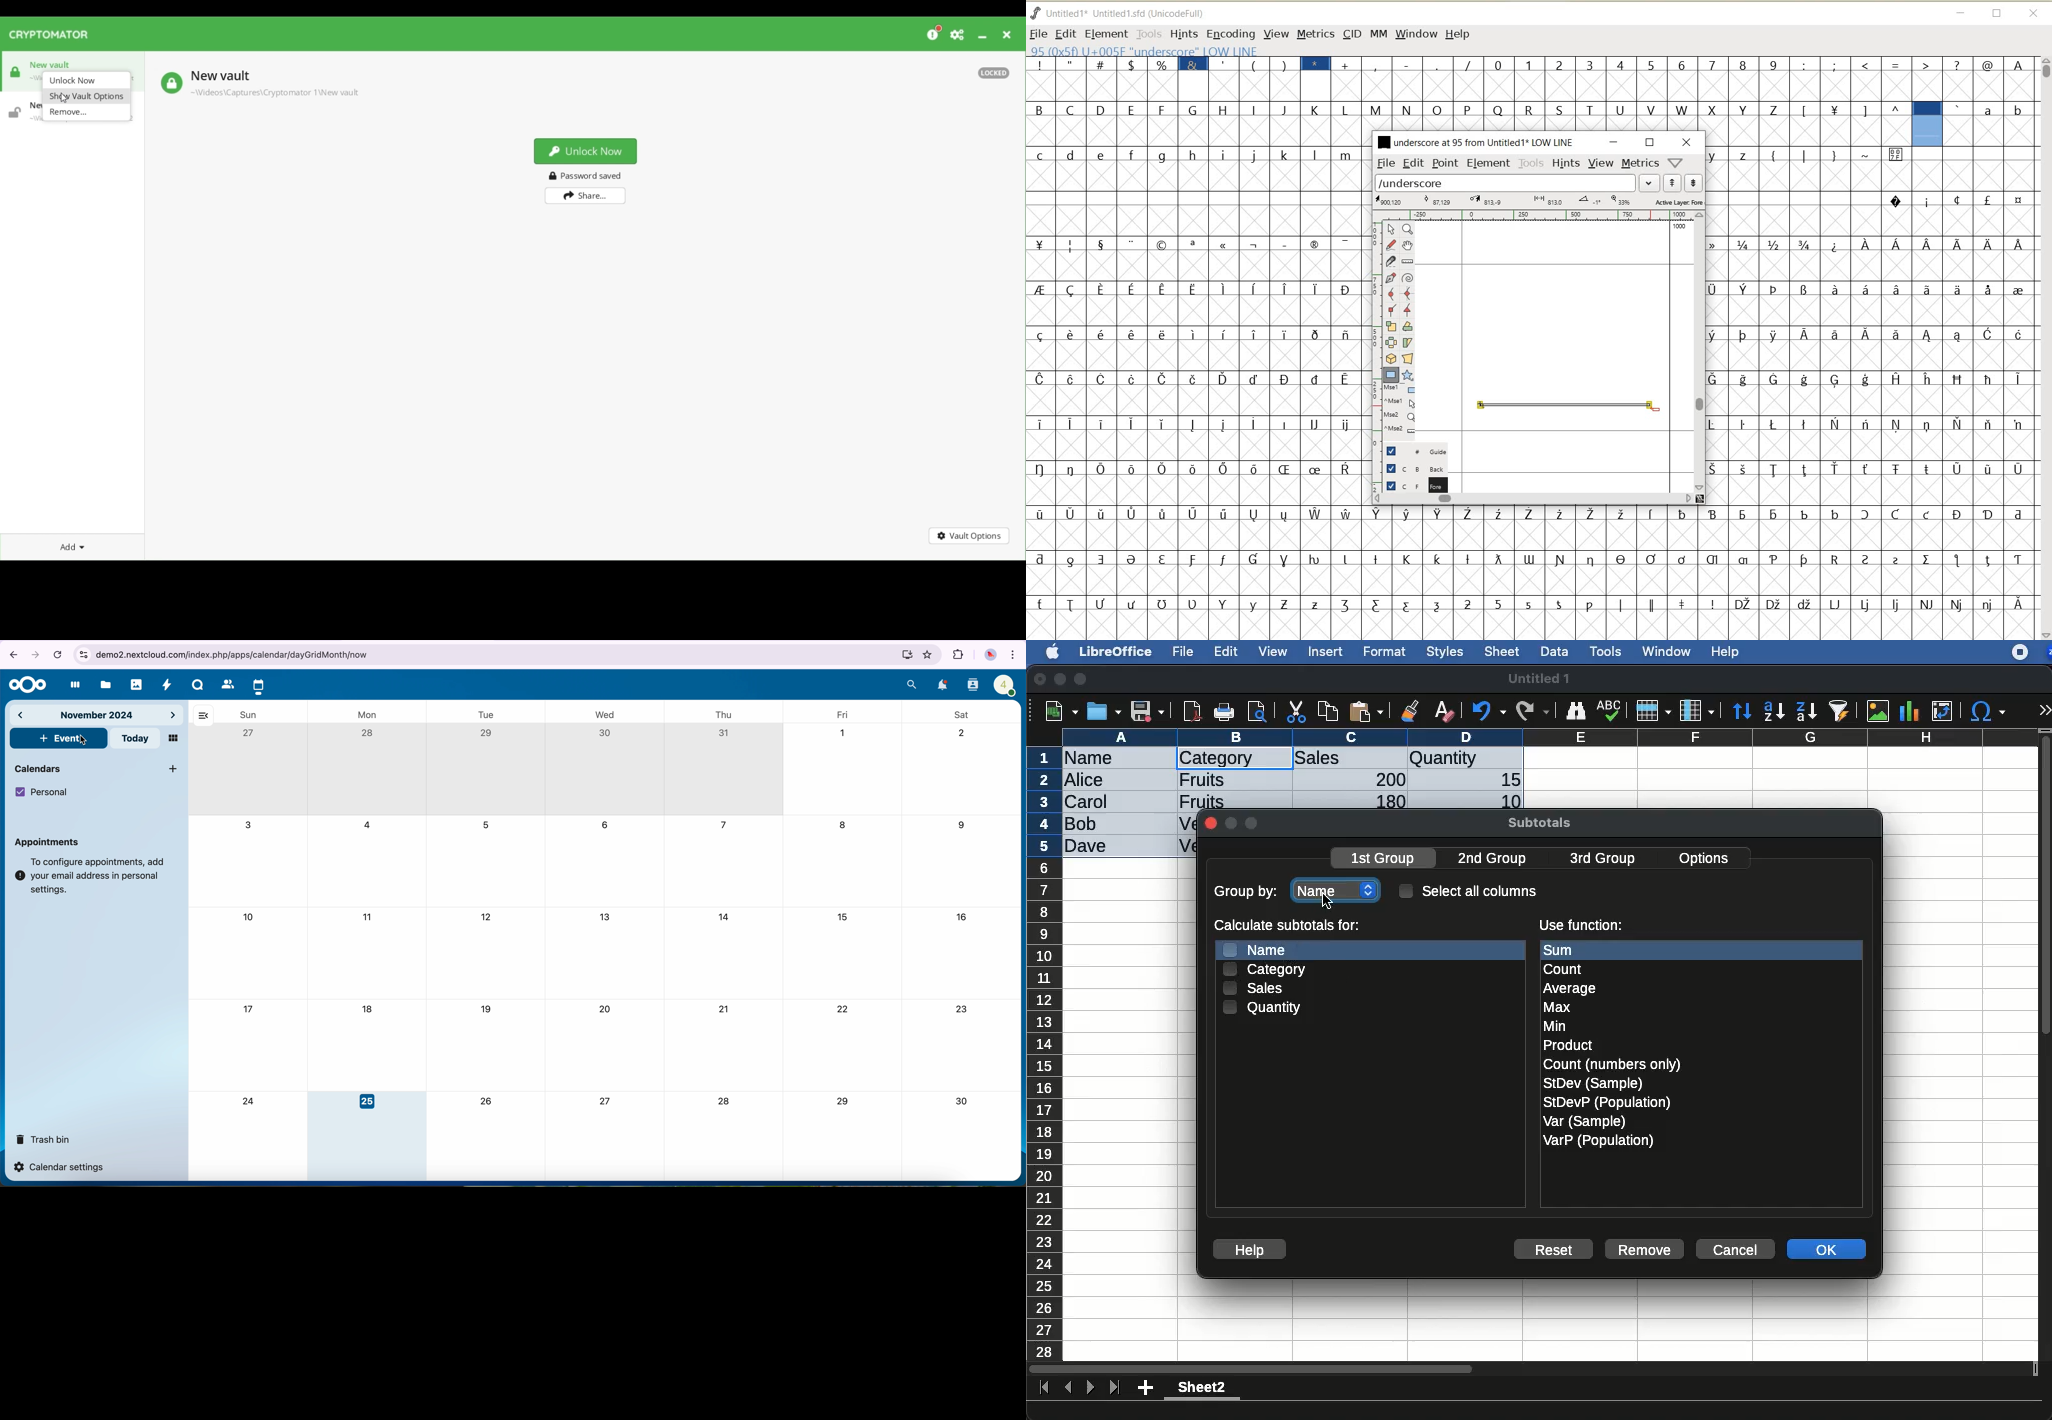  Describe the element at coordinates (1202, 1390) in the screenshot. I see `sheet 2` at that location.